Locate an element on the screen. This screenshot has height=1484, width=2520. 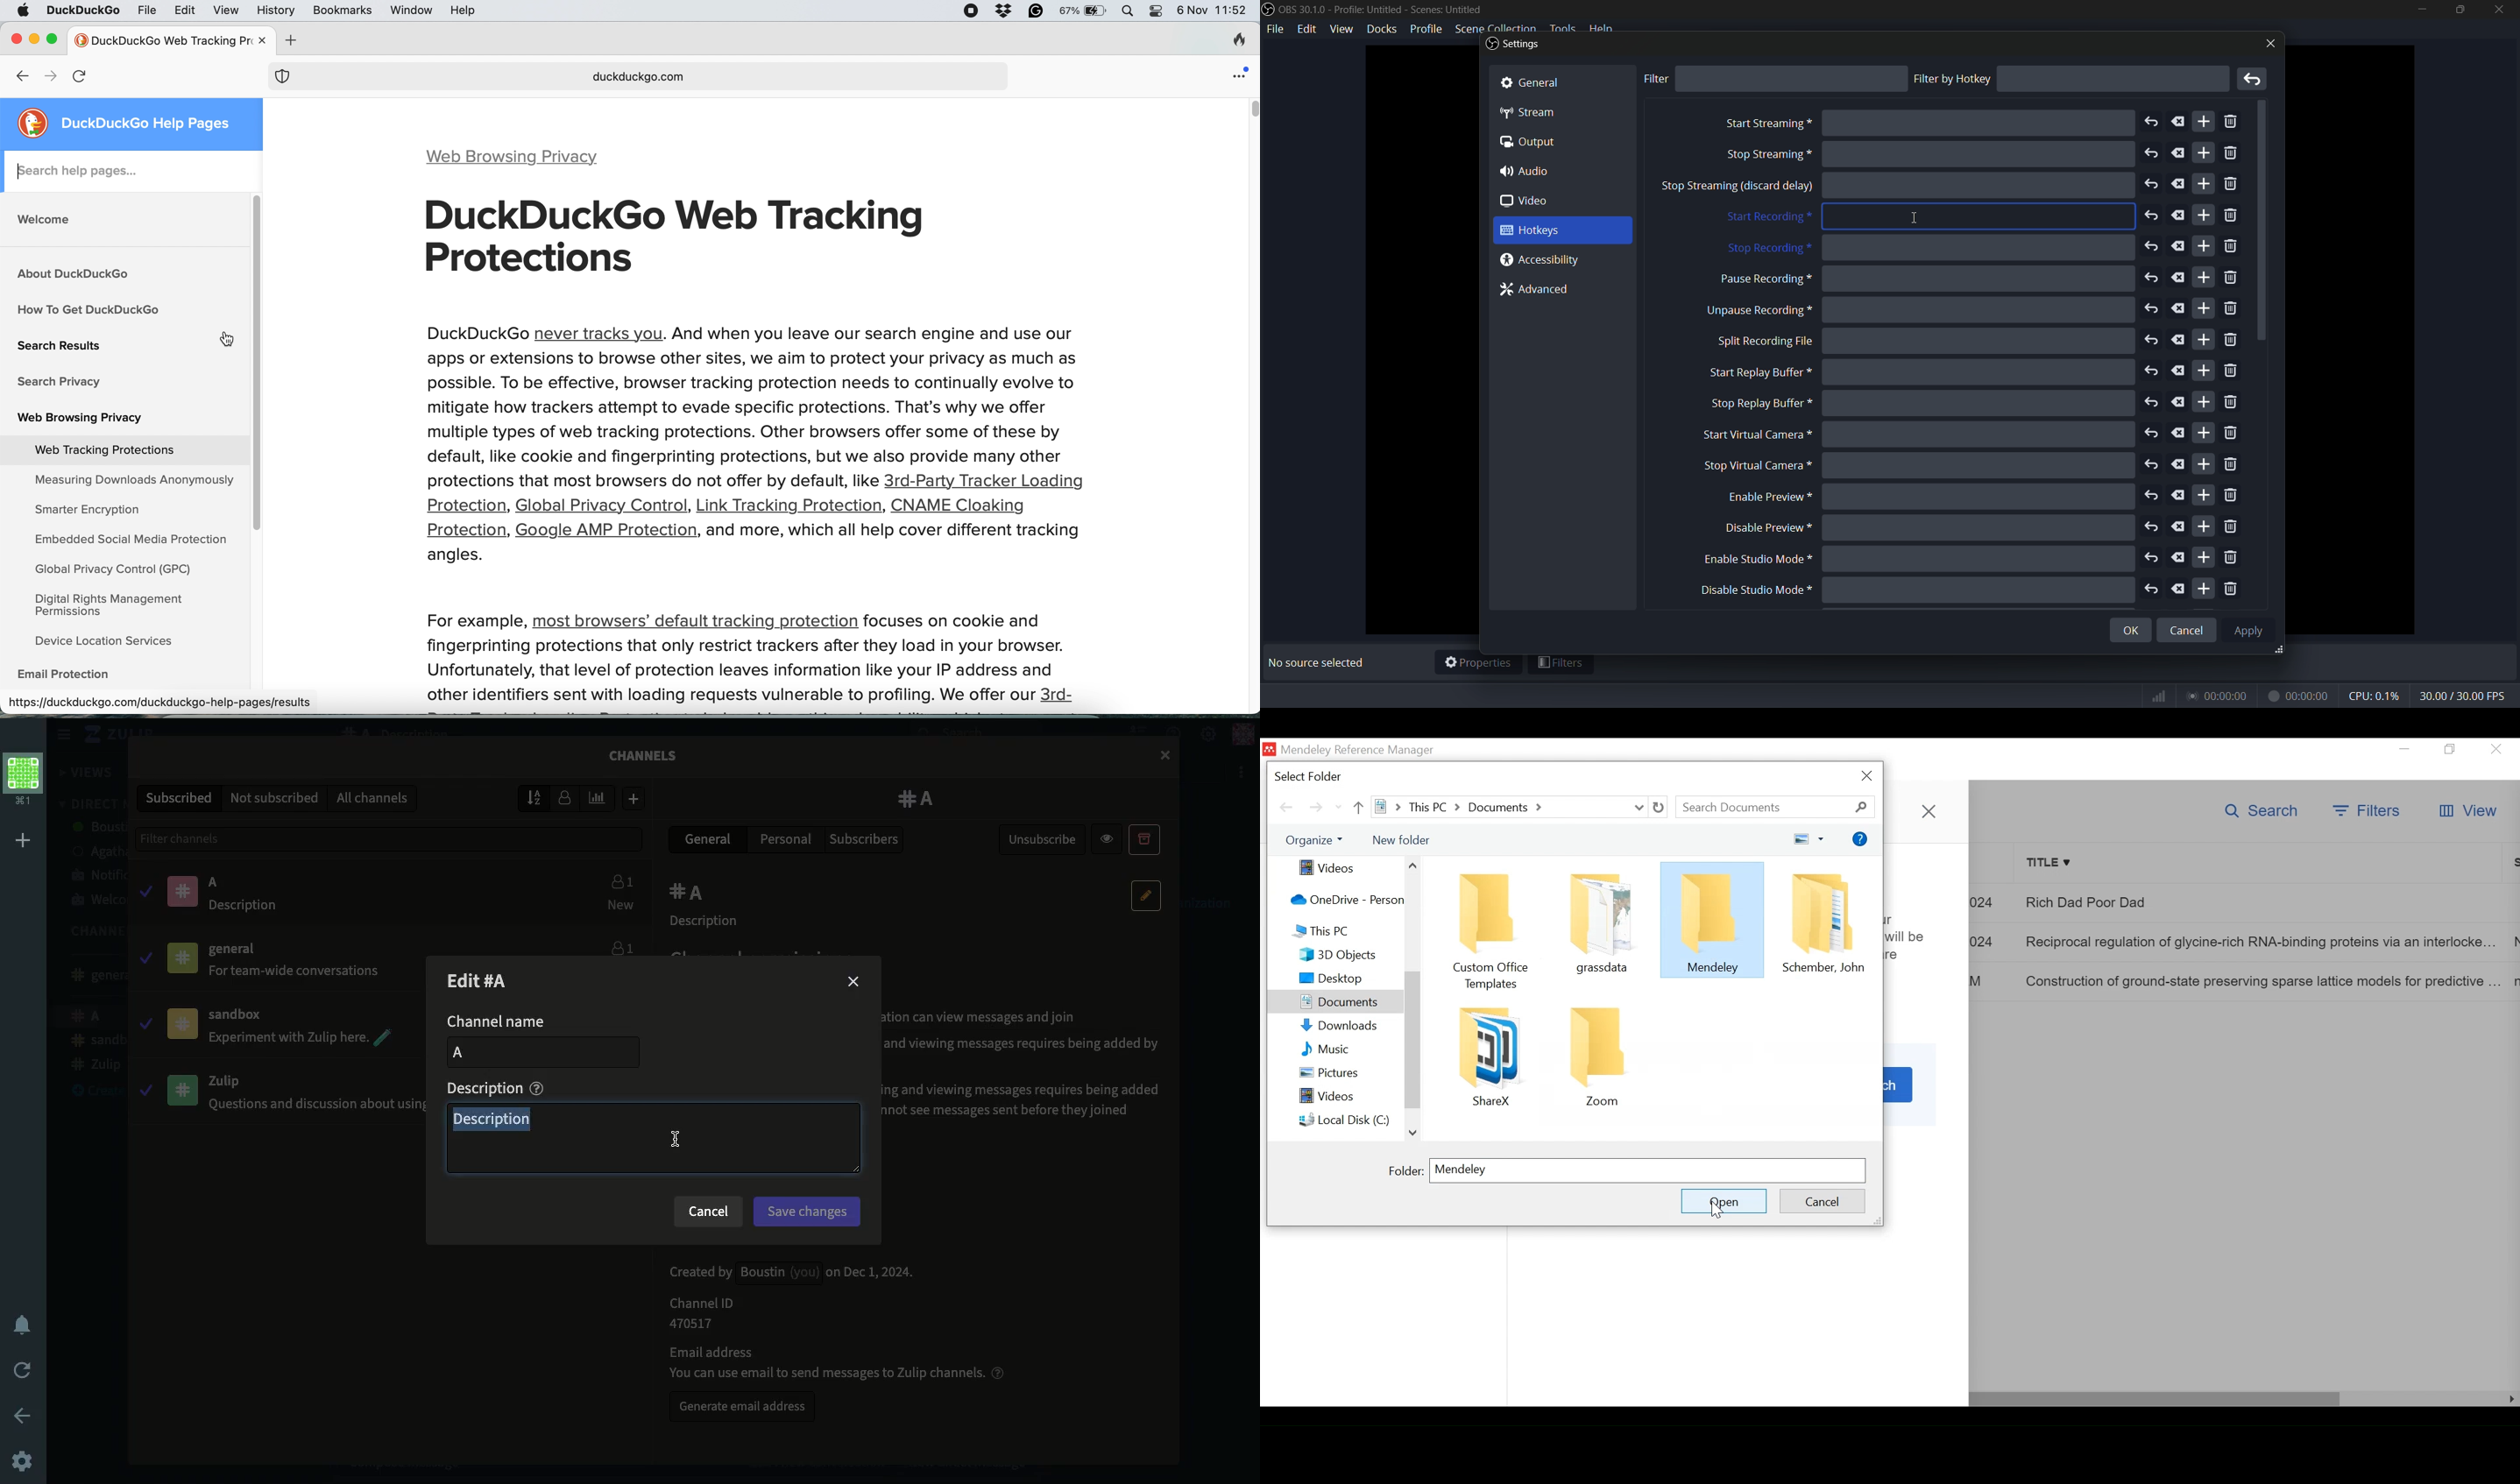
Channel details is located at coordinates (826, 1320).